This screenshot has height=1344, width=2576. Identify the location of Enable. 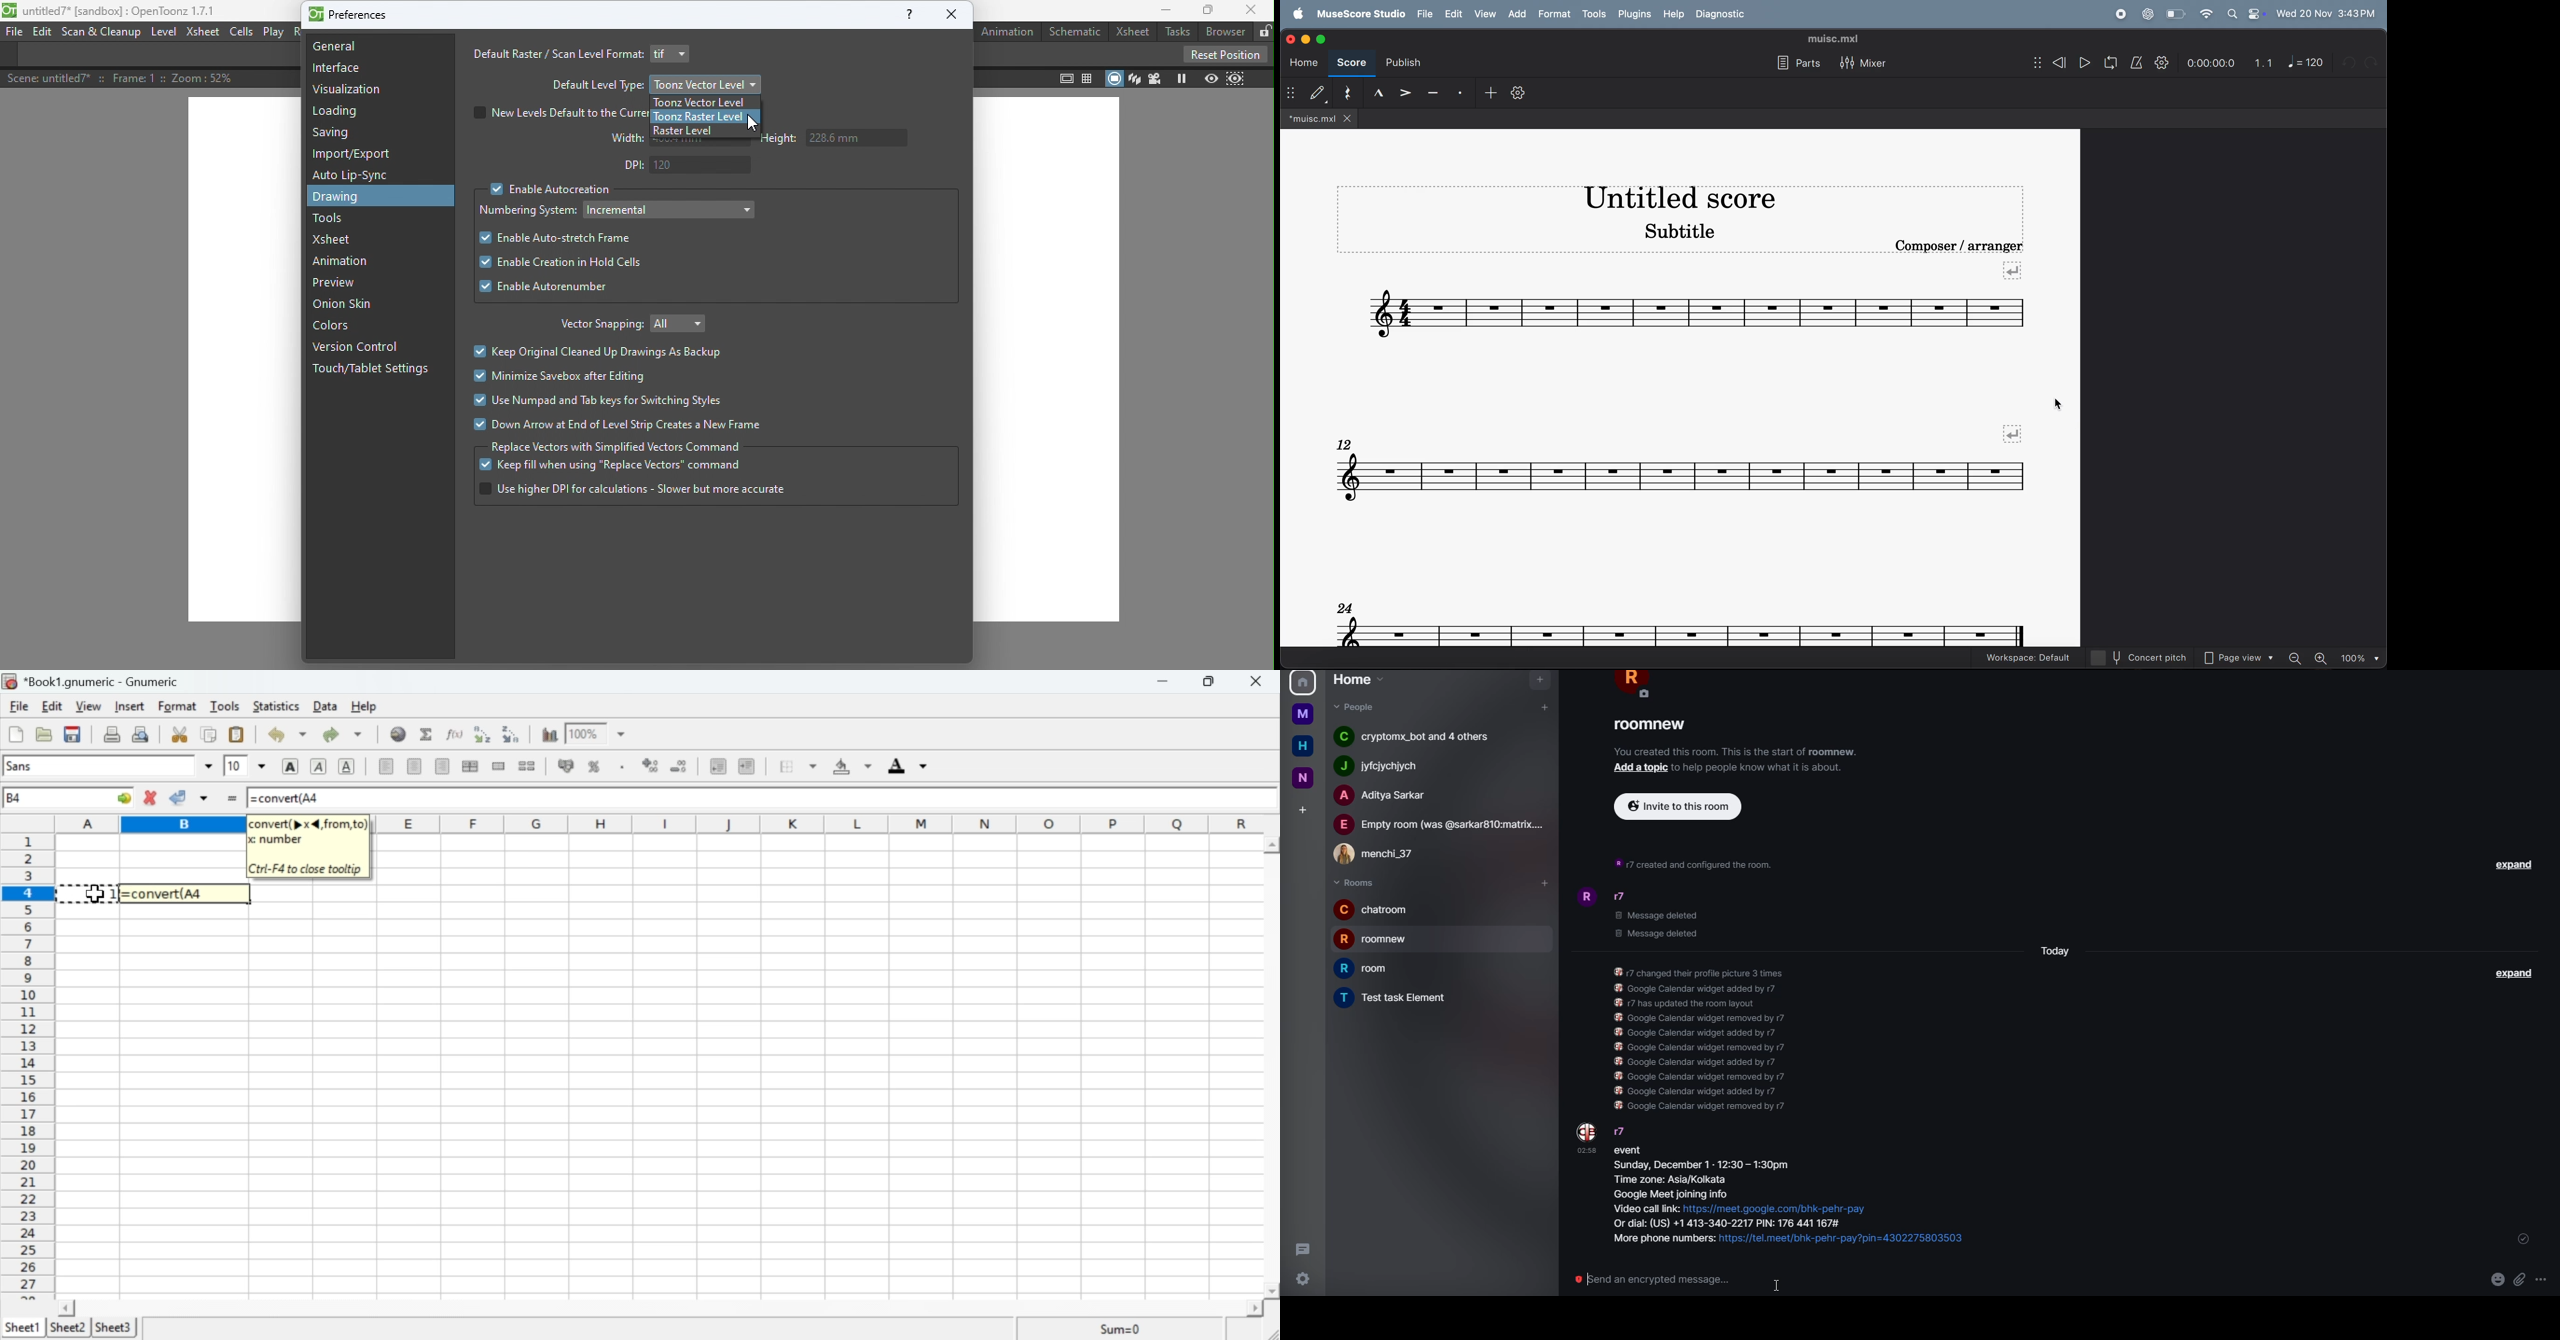
(547, 286).